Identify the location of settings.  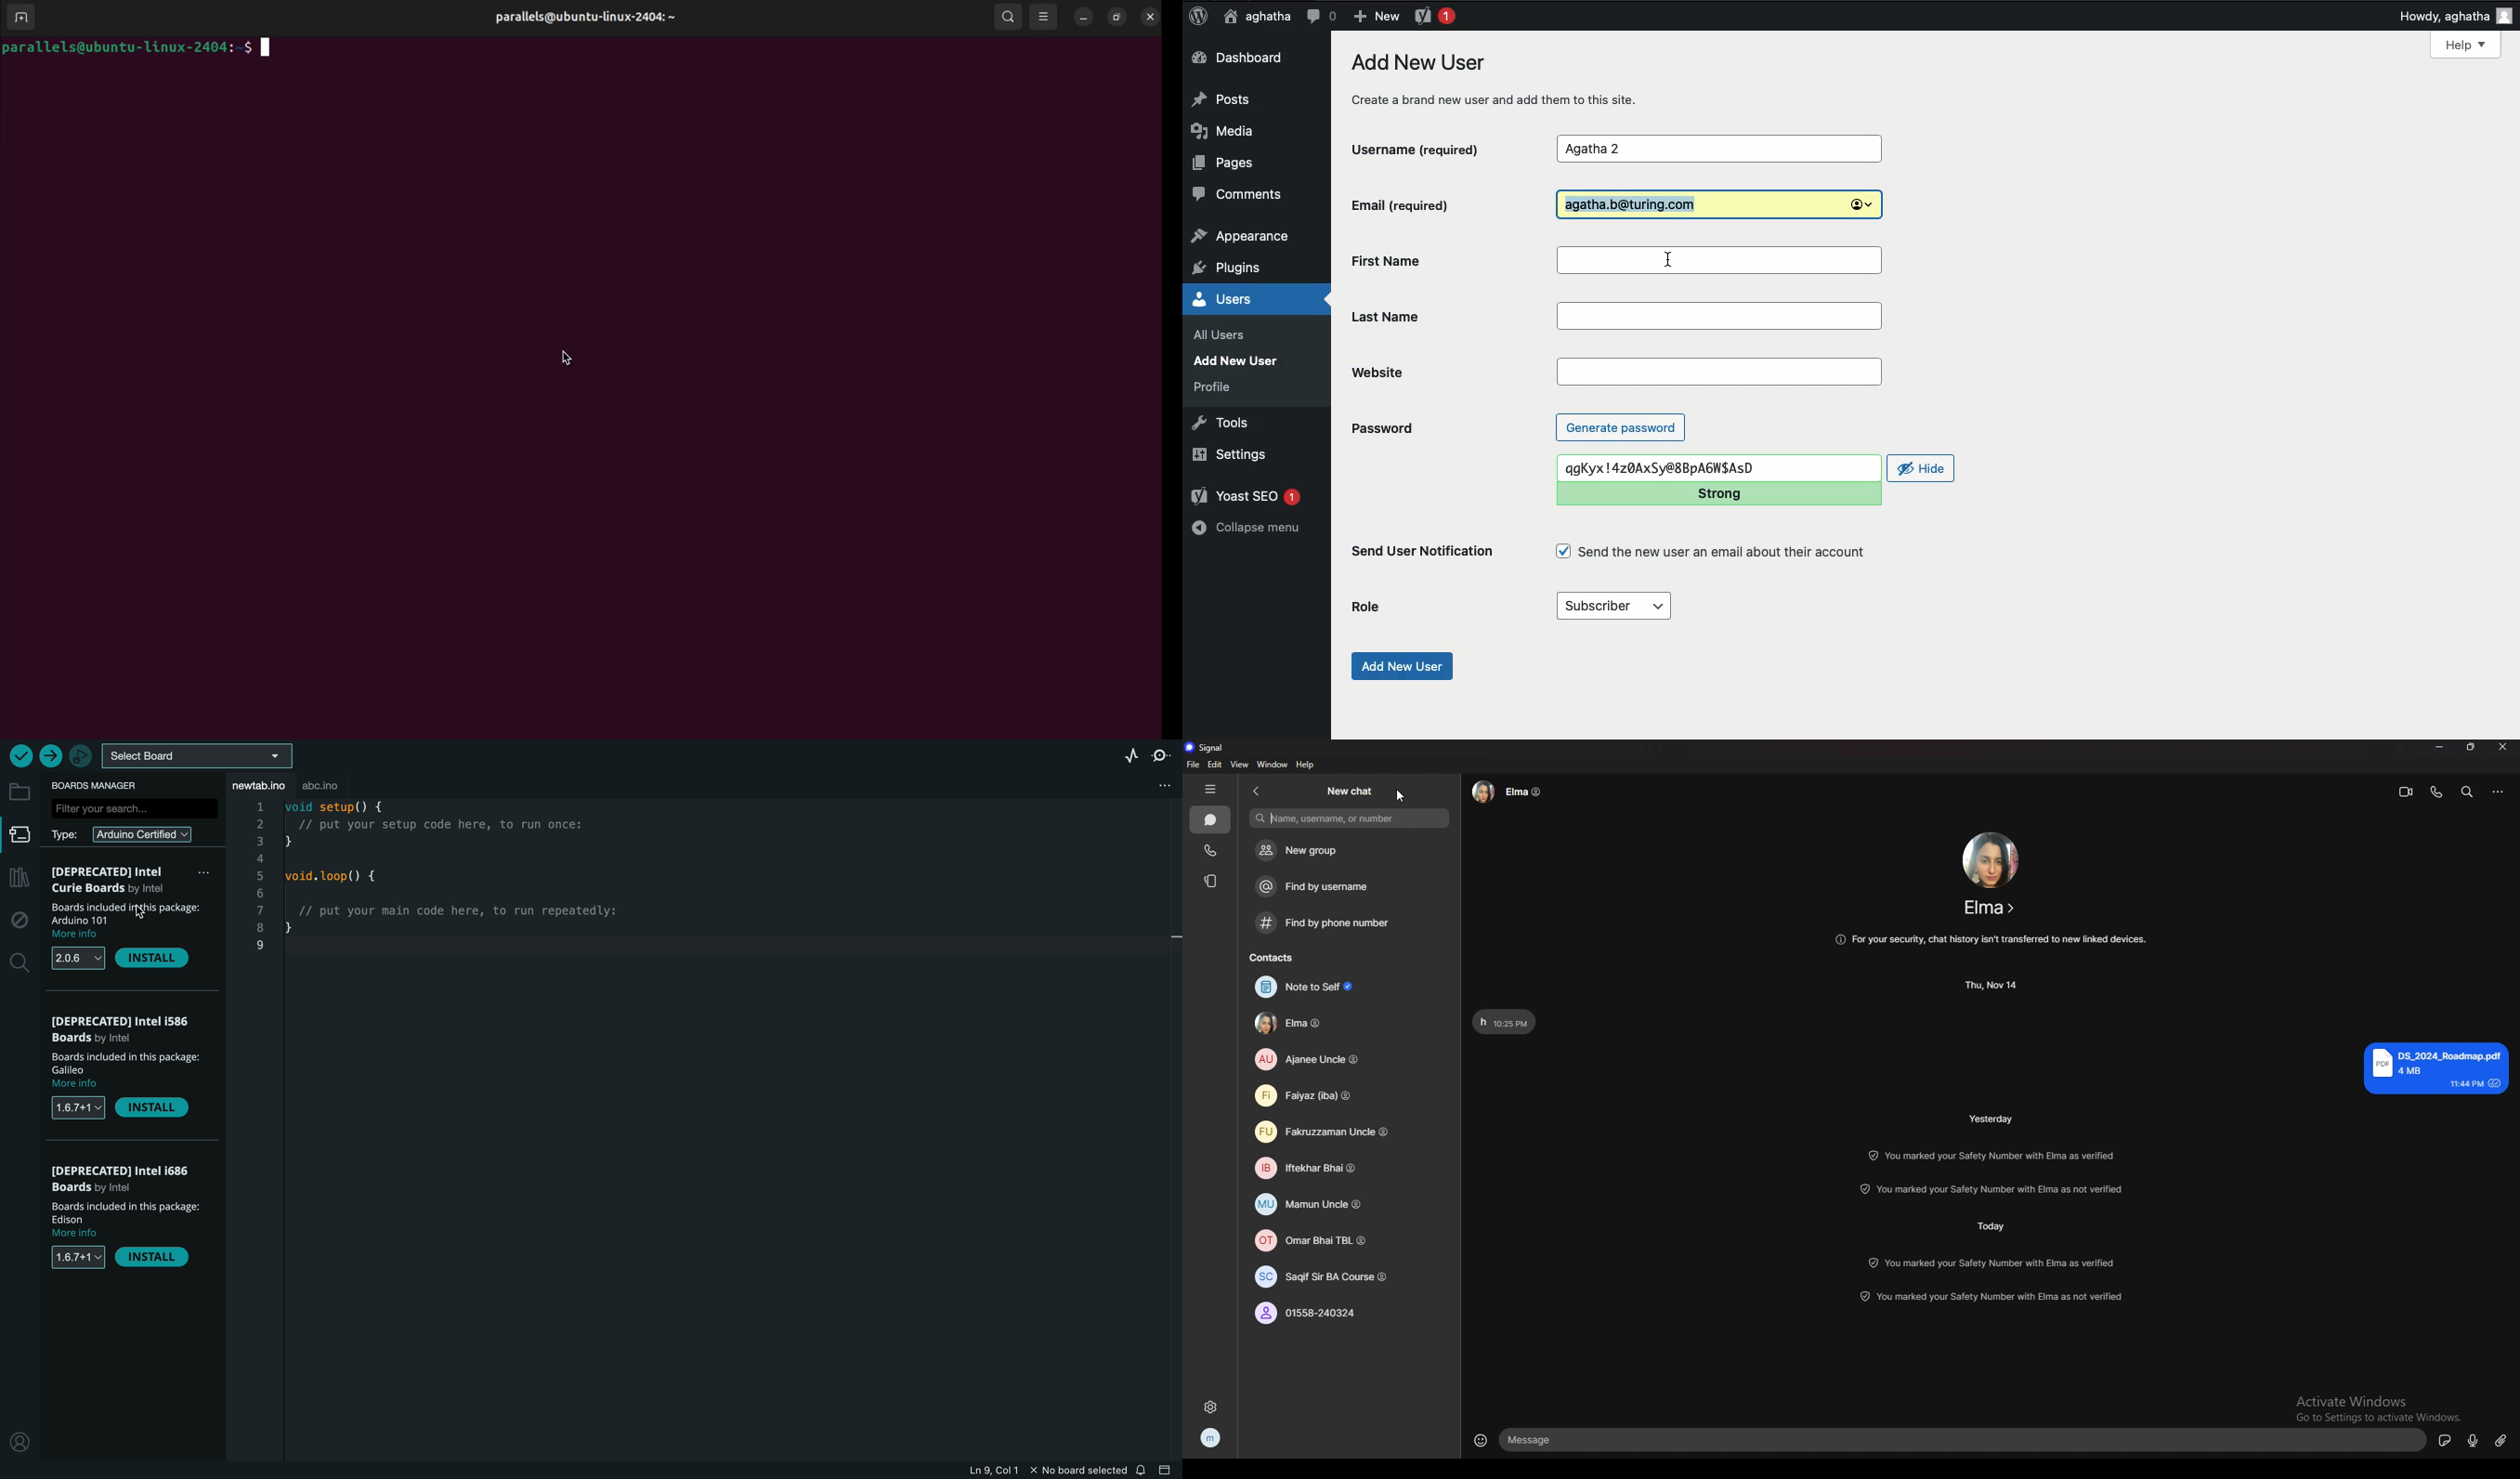
(1210, 1406).